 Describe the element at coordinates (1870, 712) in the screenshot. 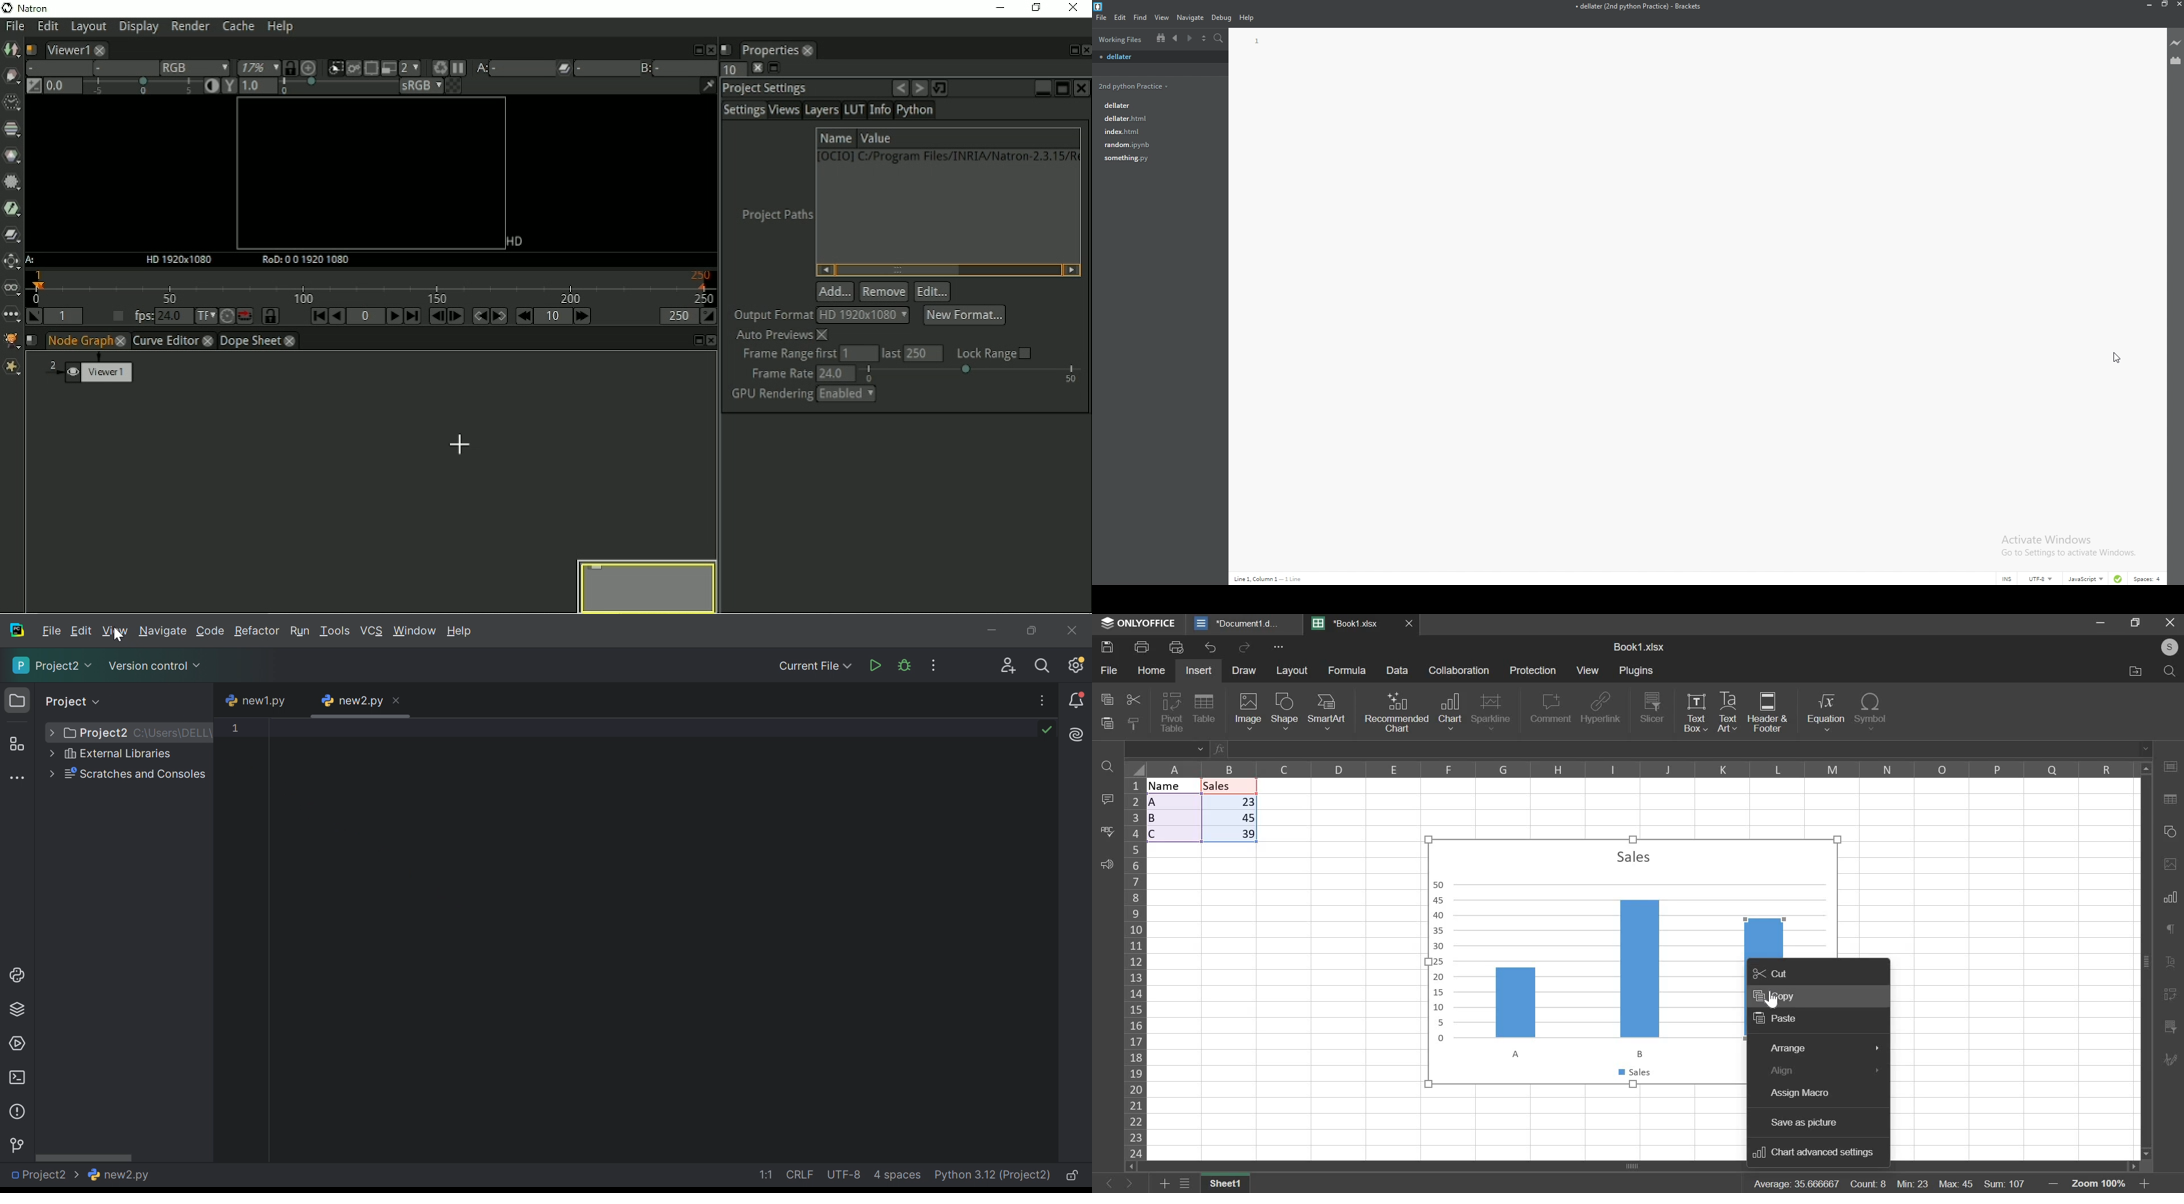

I see `symbol` at that location.